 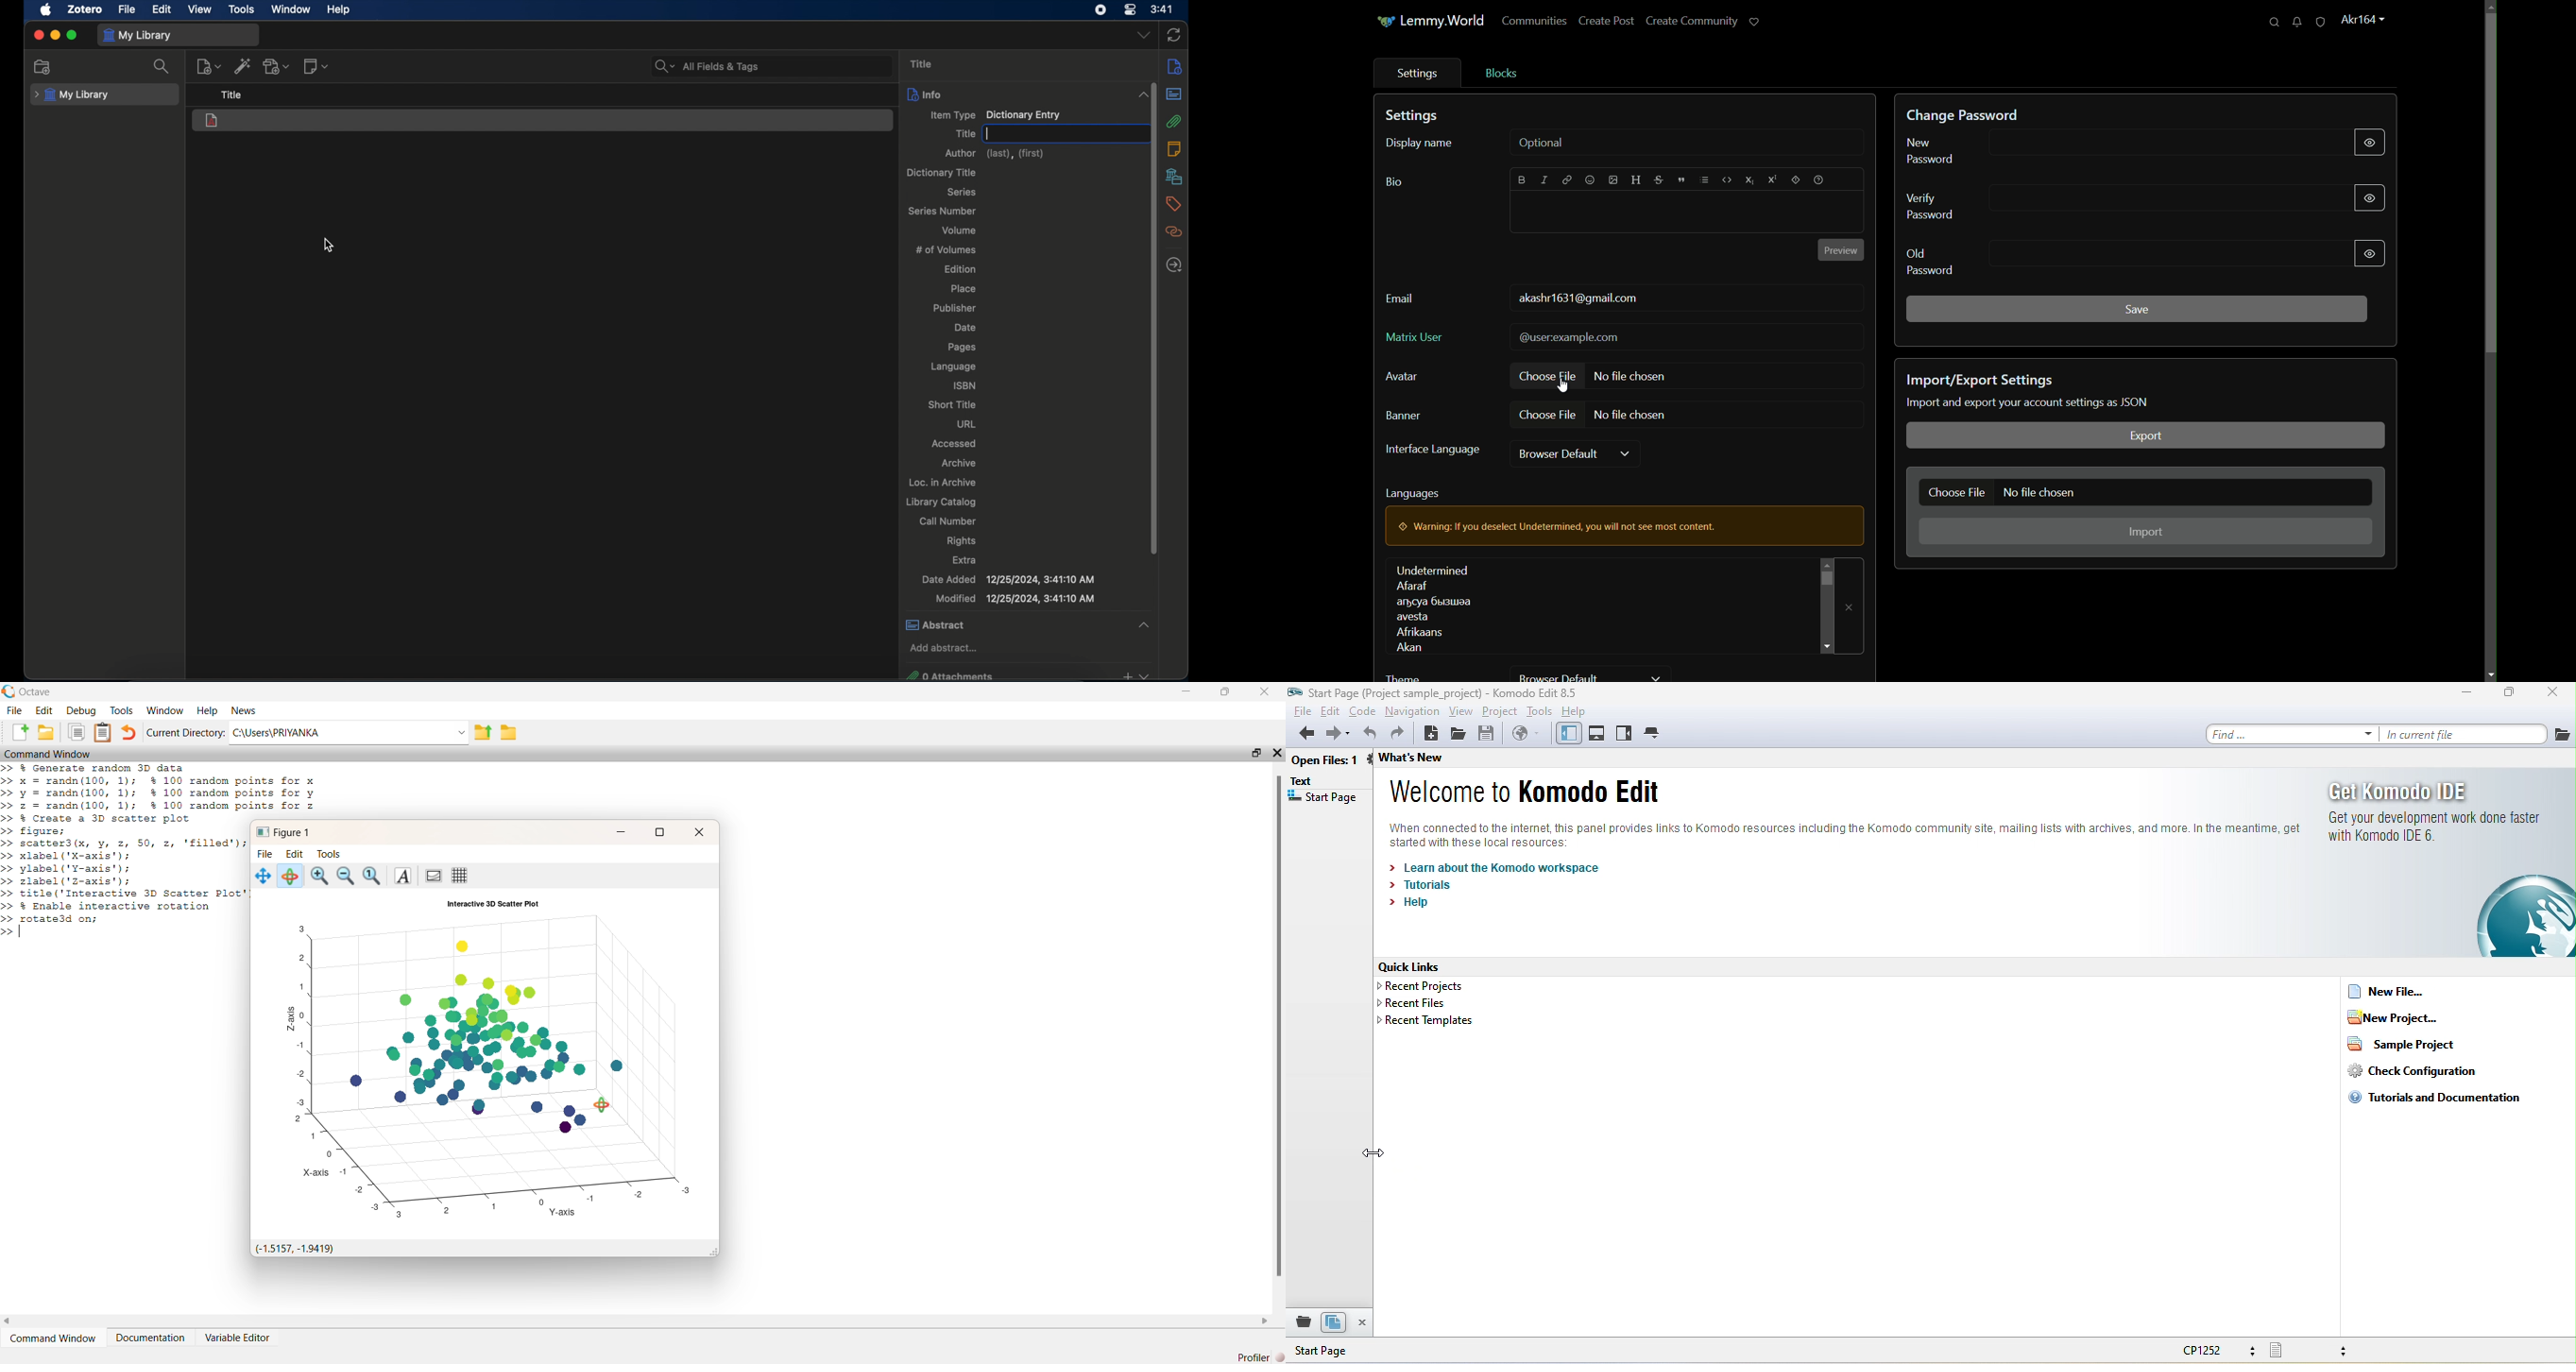 What do you see at coordinates (708, 66) in the screenshot?
I see `all fields & tags` at bounding box center [708, 66].